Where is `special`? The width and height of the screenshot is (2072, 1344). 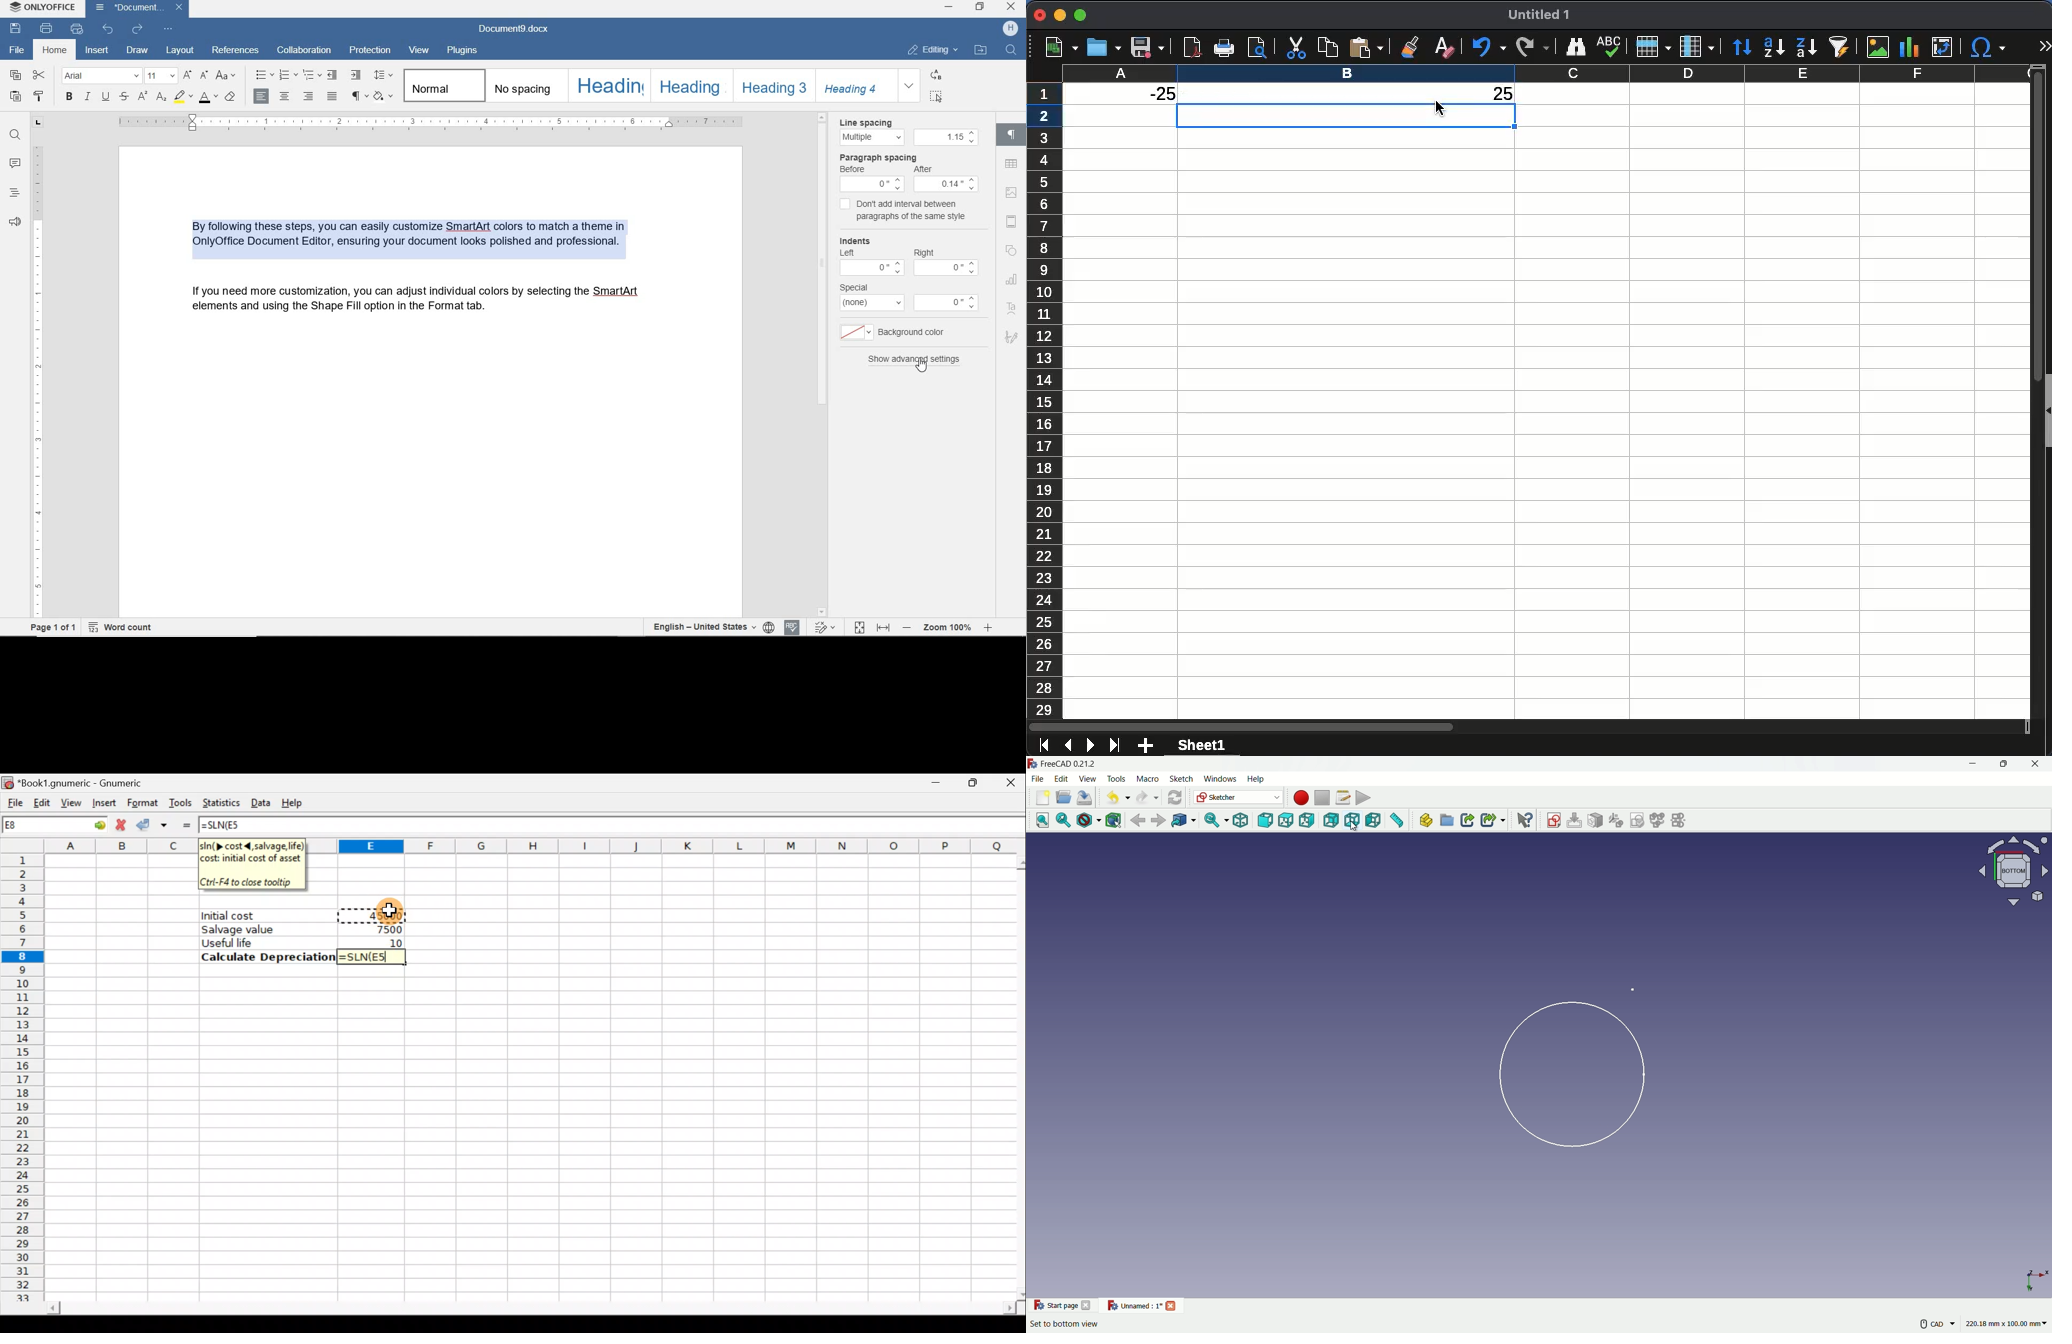 special is located at coordinates (859, 288).